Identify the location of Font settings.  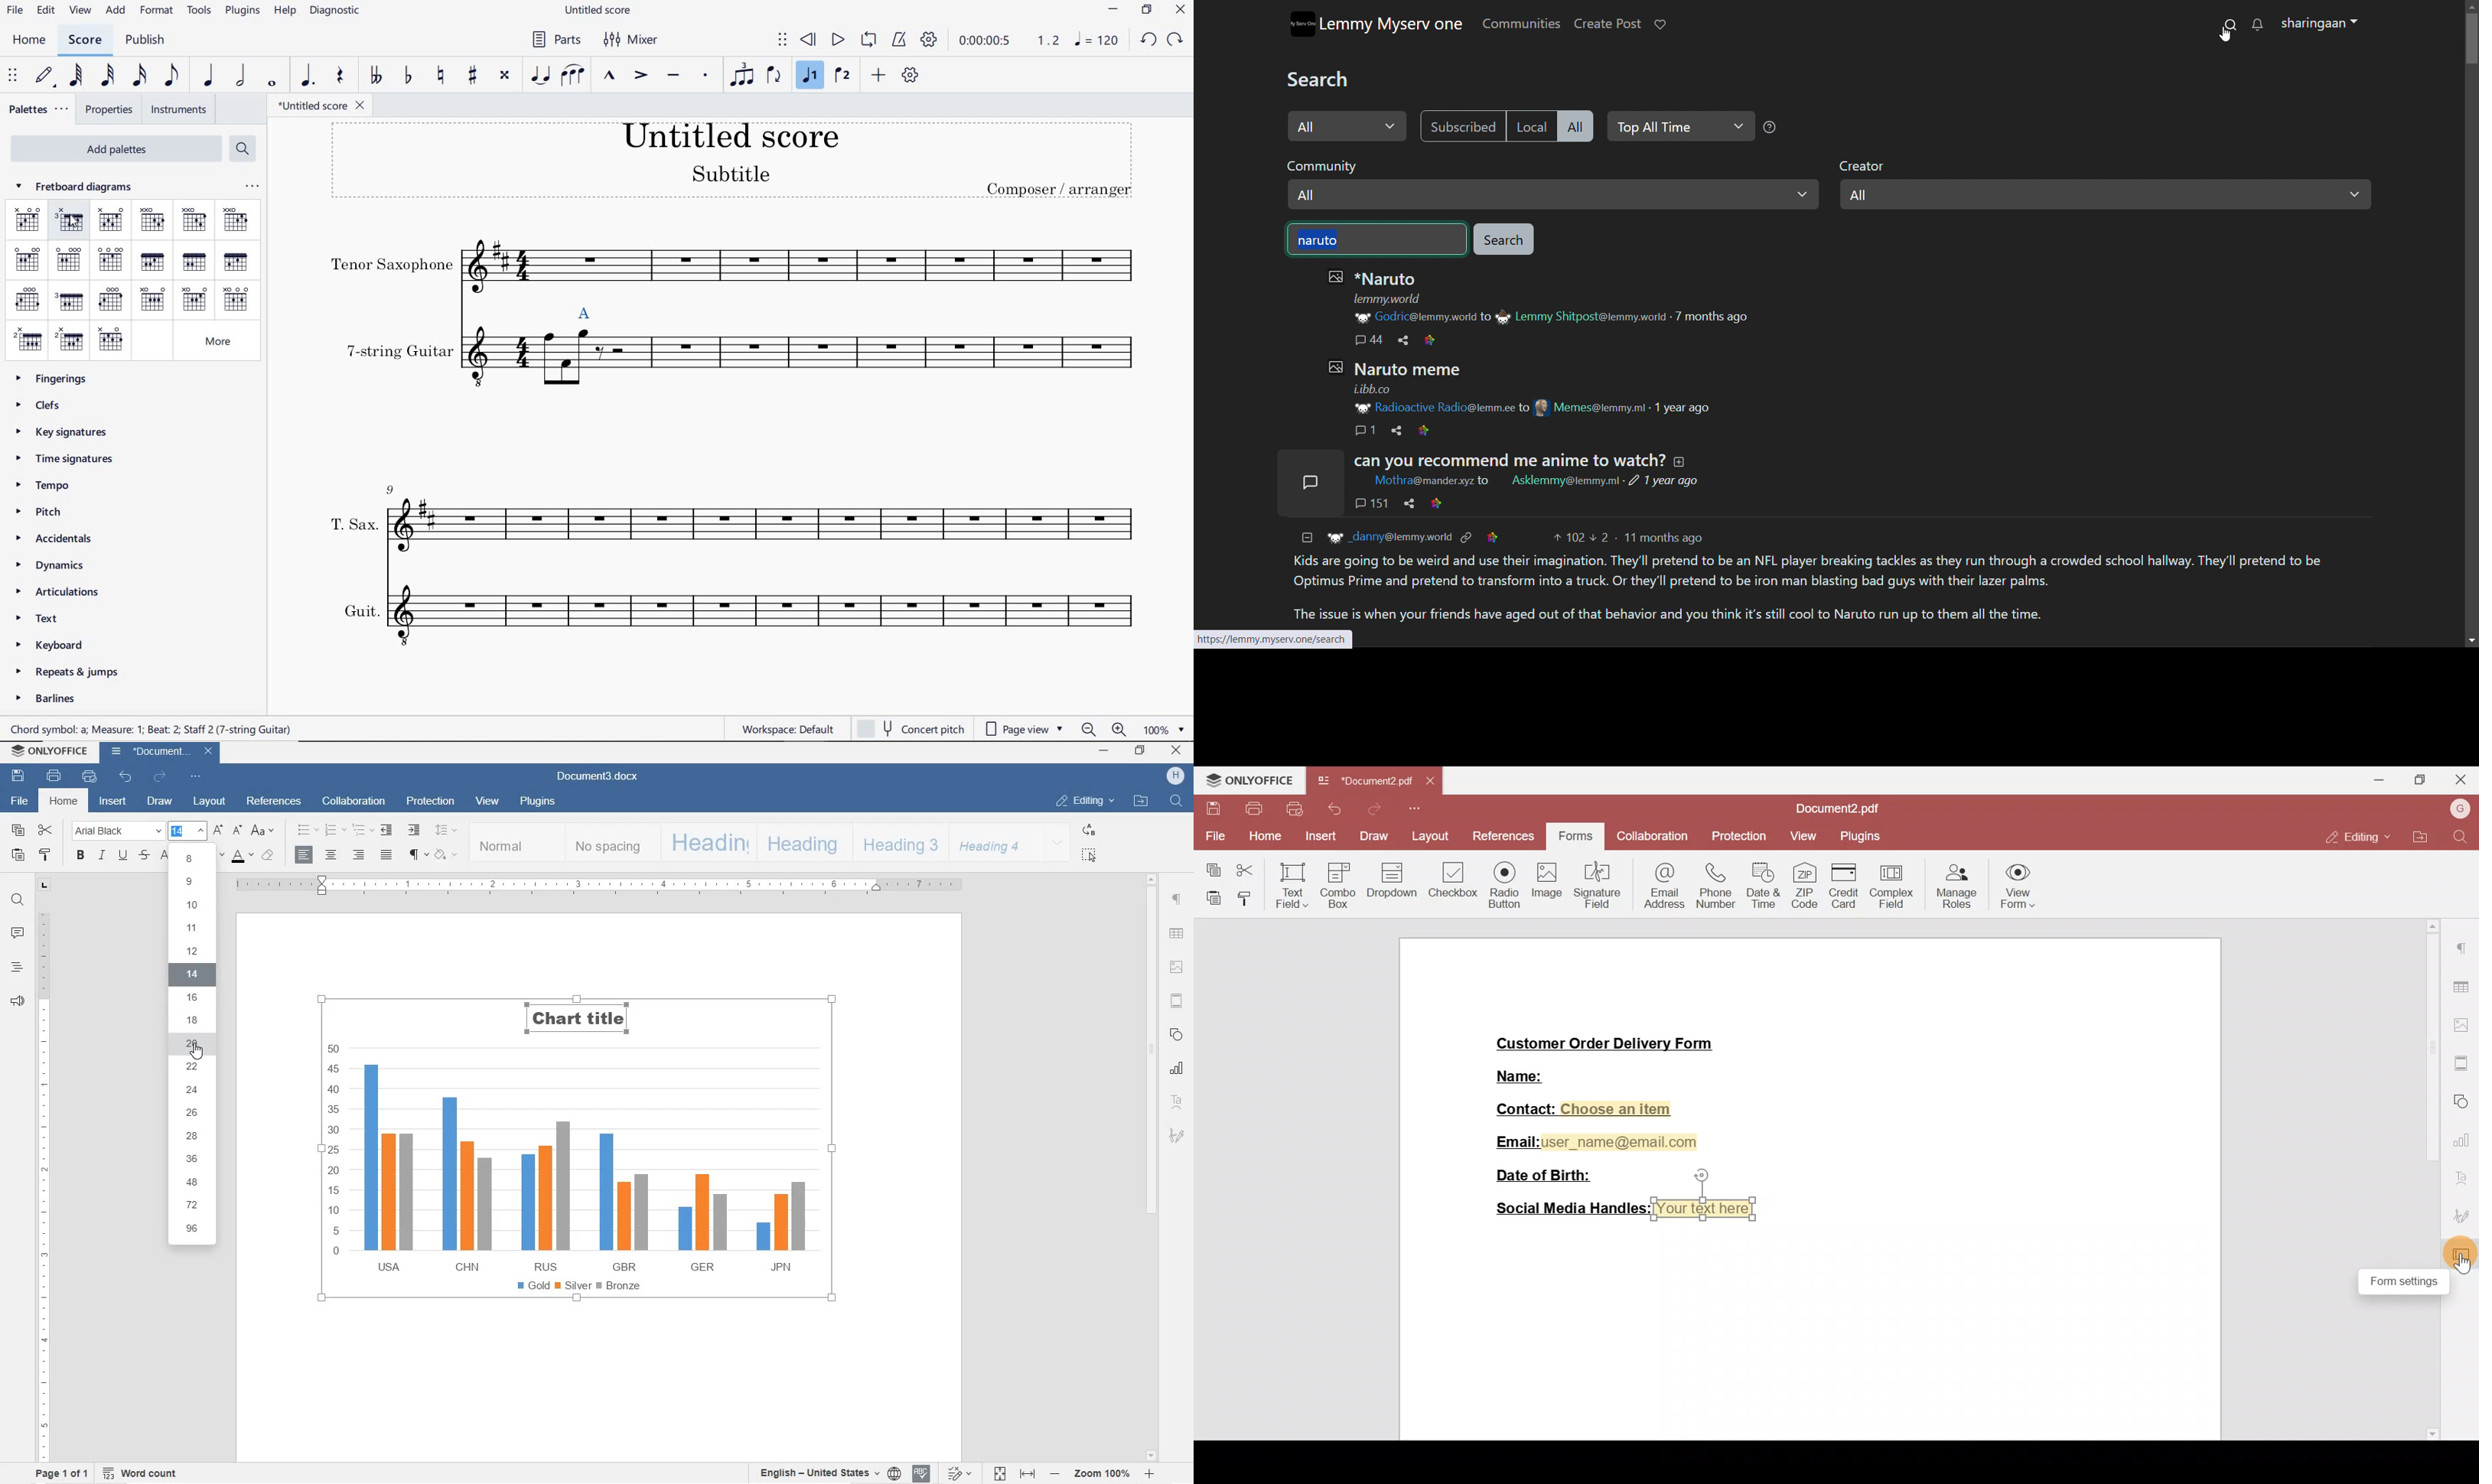
(2466, 1177).